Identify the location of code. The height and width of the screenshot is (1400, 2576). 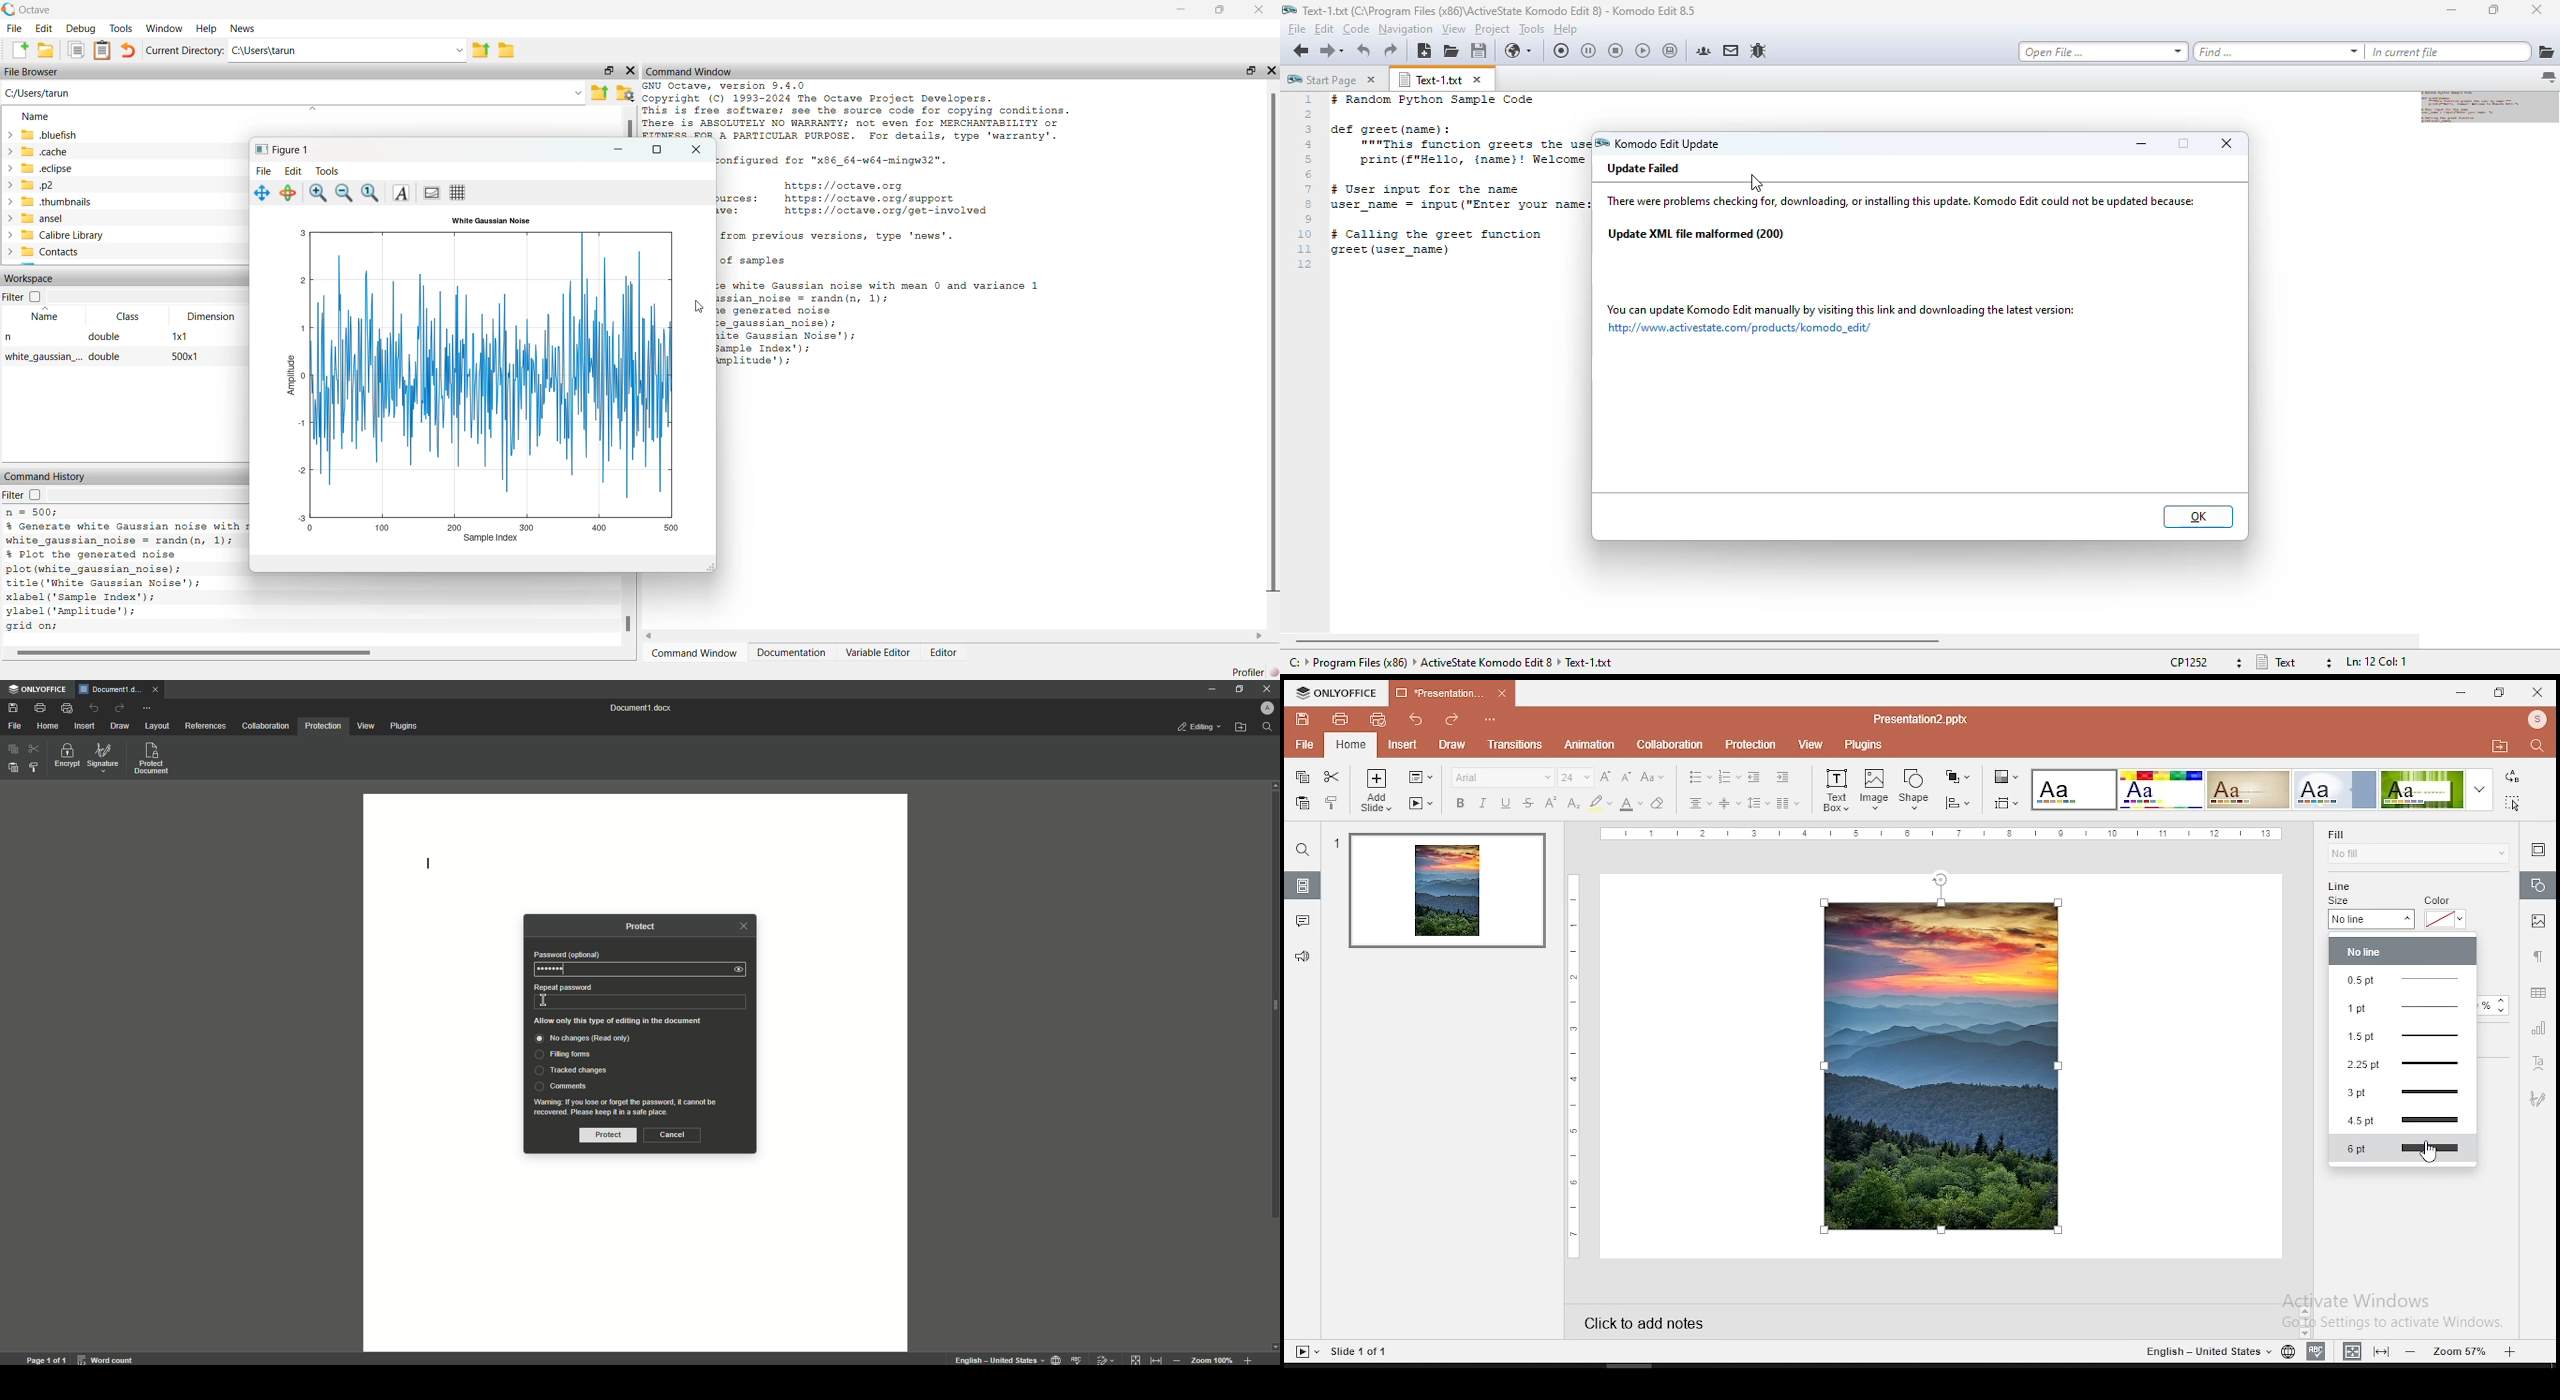
(1356, 29).